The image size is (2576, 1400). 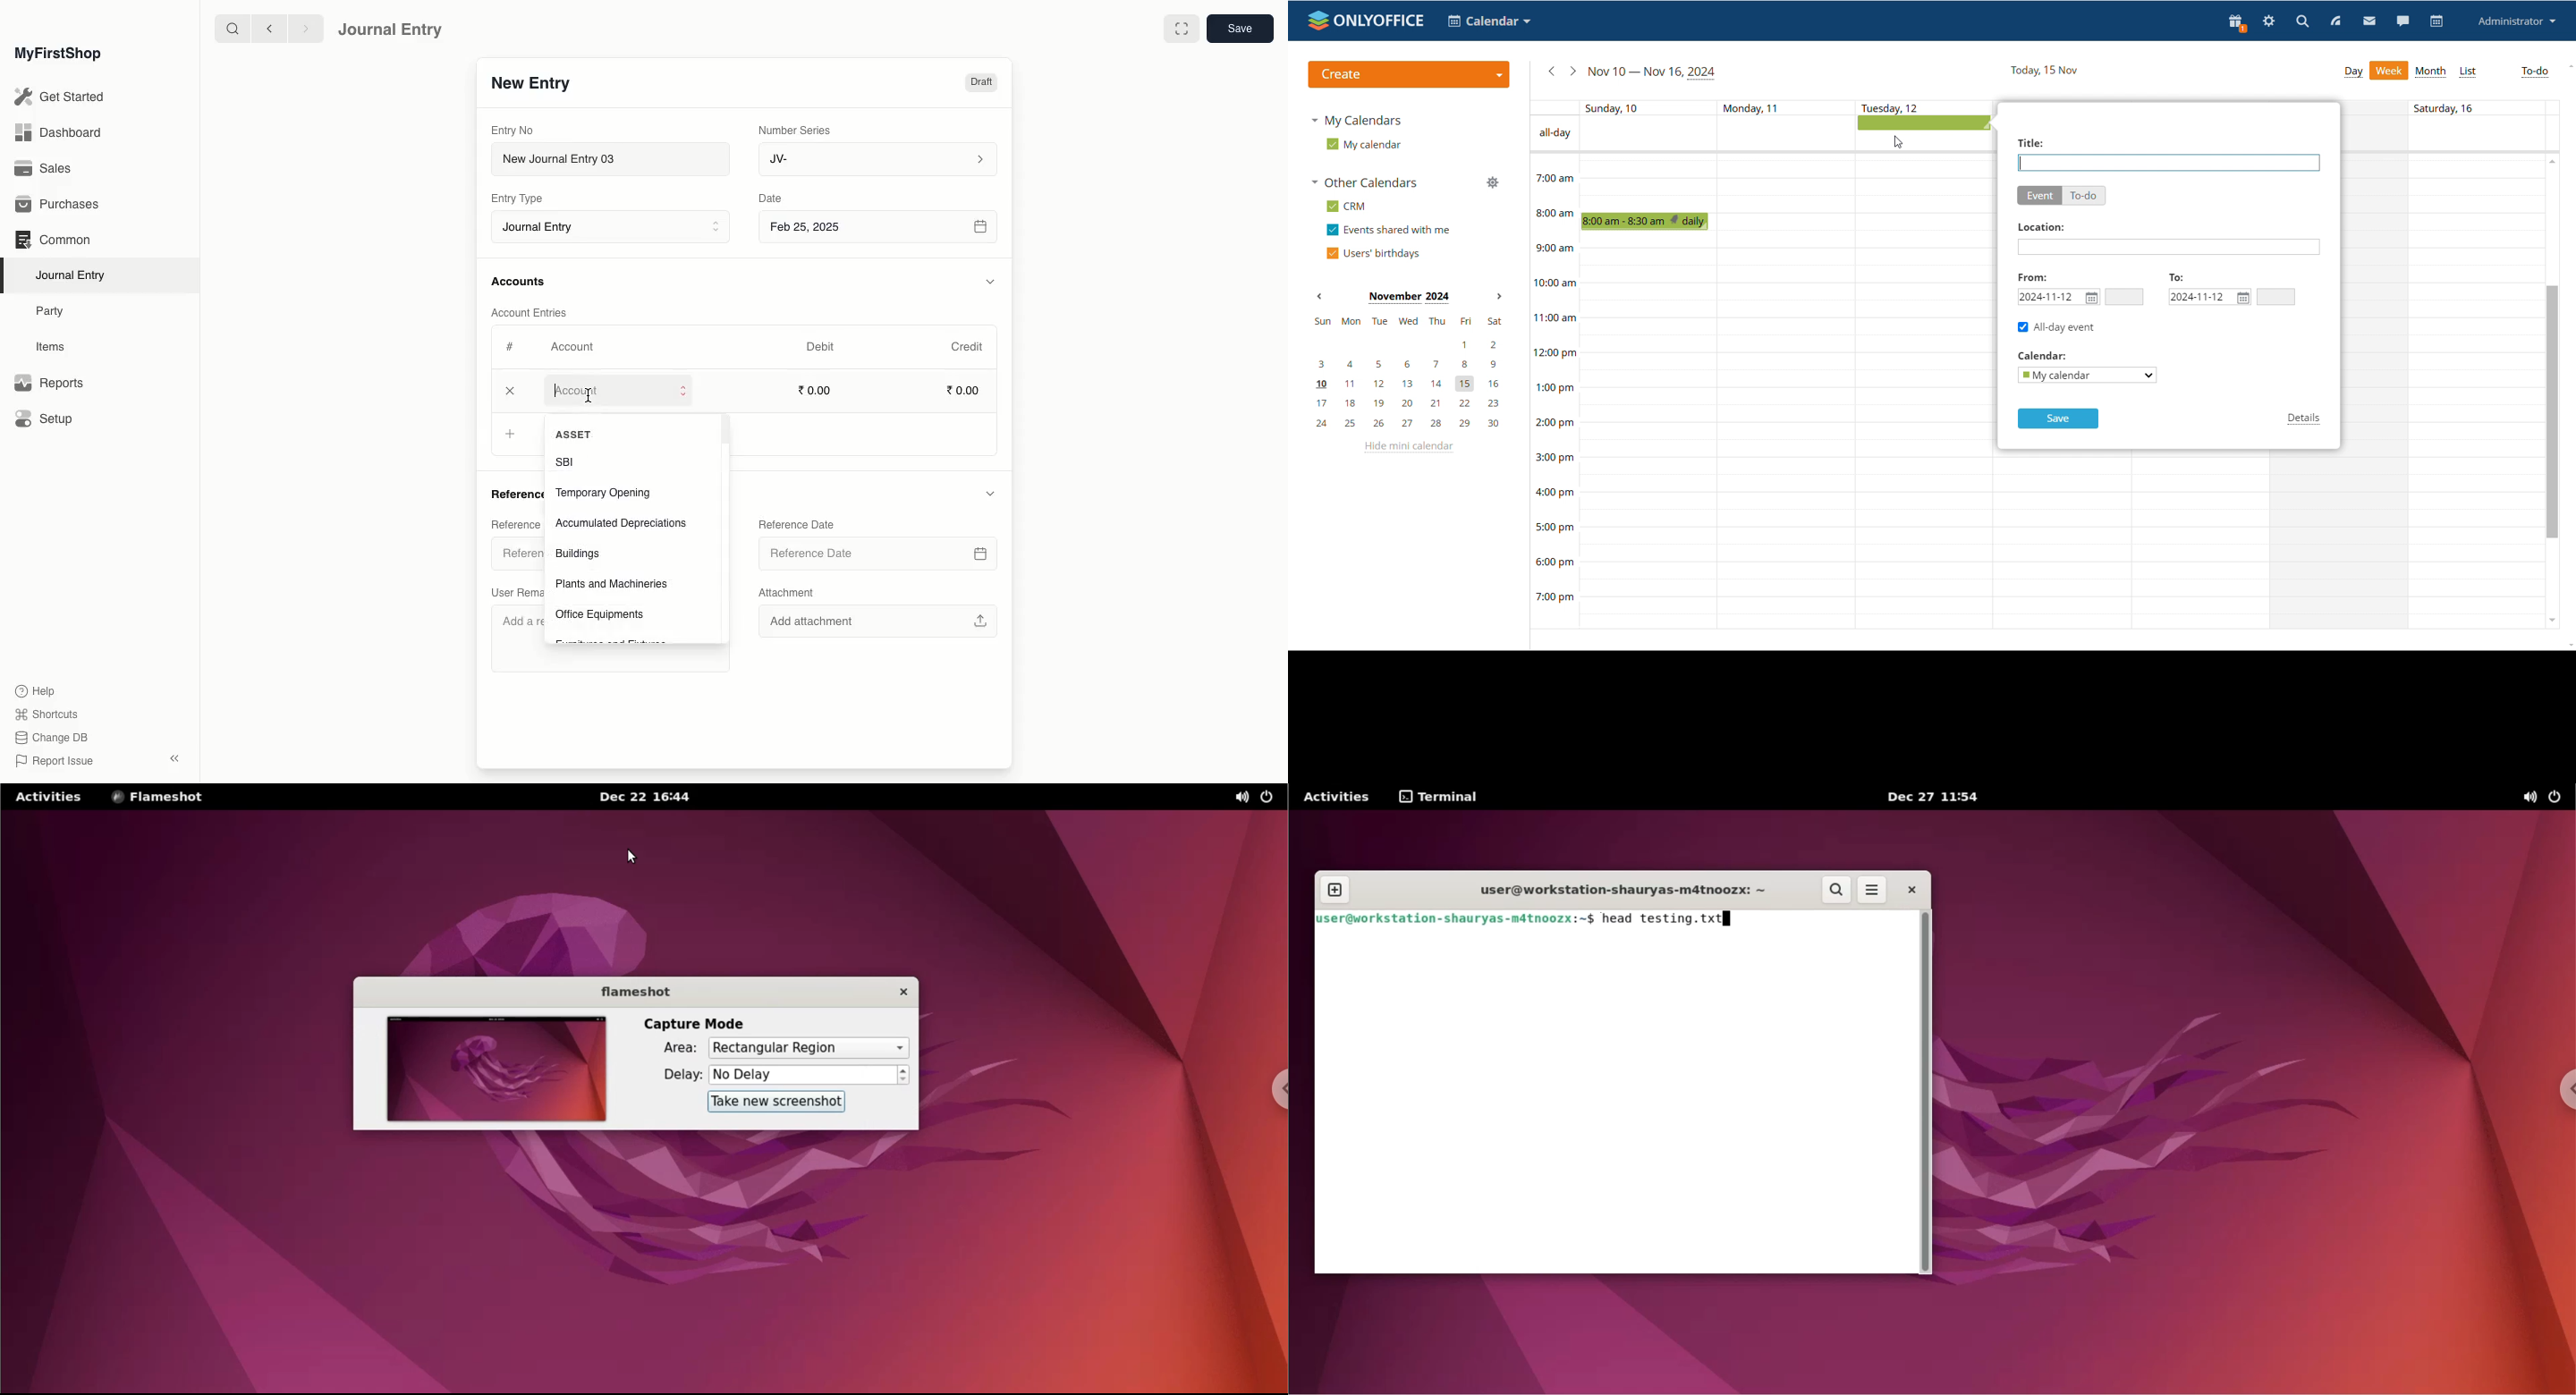 What do you see at coordinates (795, 129) in the screenshot?
I see `‘Number Series` at bounding box center [795, 129].